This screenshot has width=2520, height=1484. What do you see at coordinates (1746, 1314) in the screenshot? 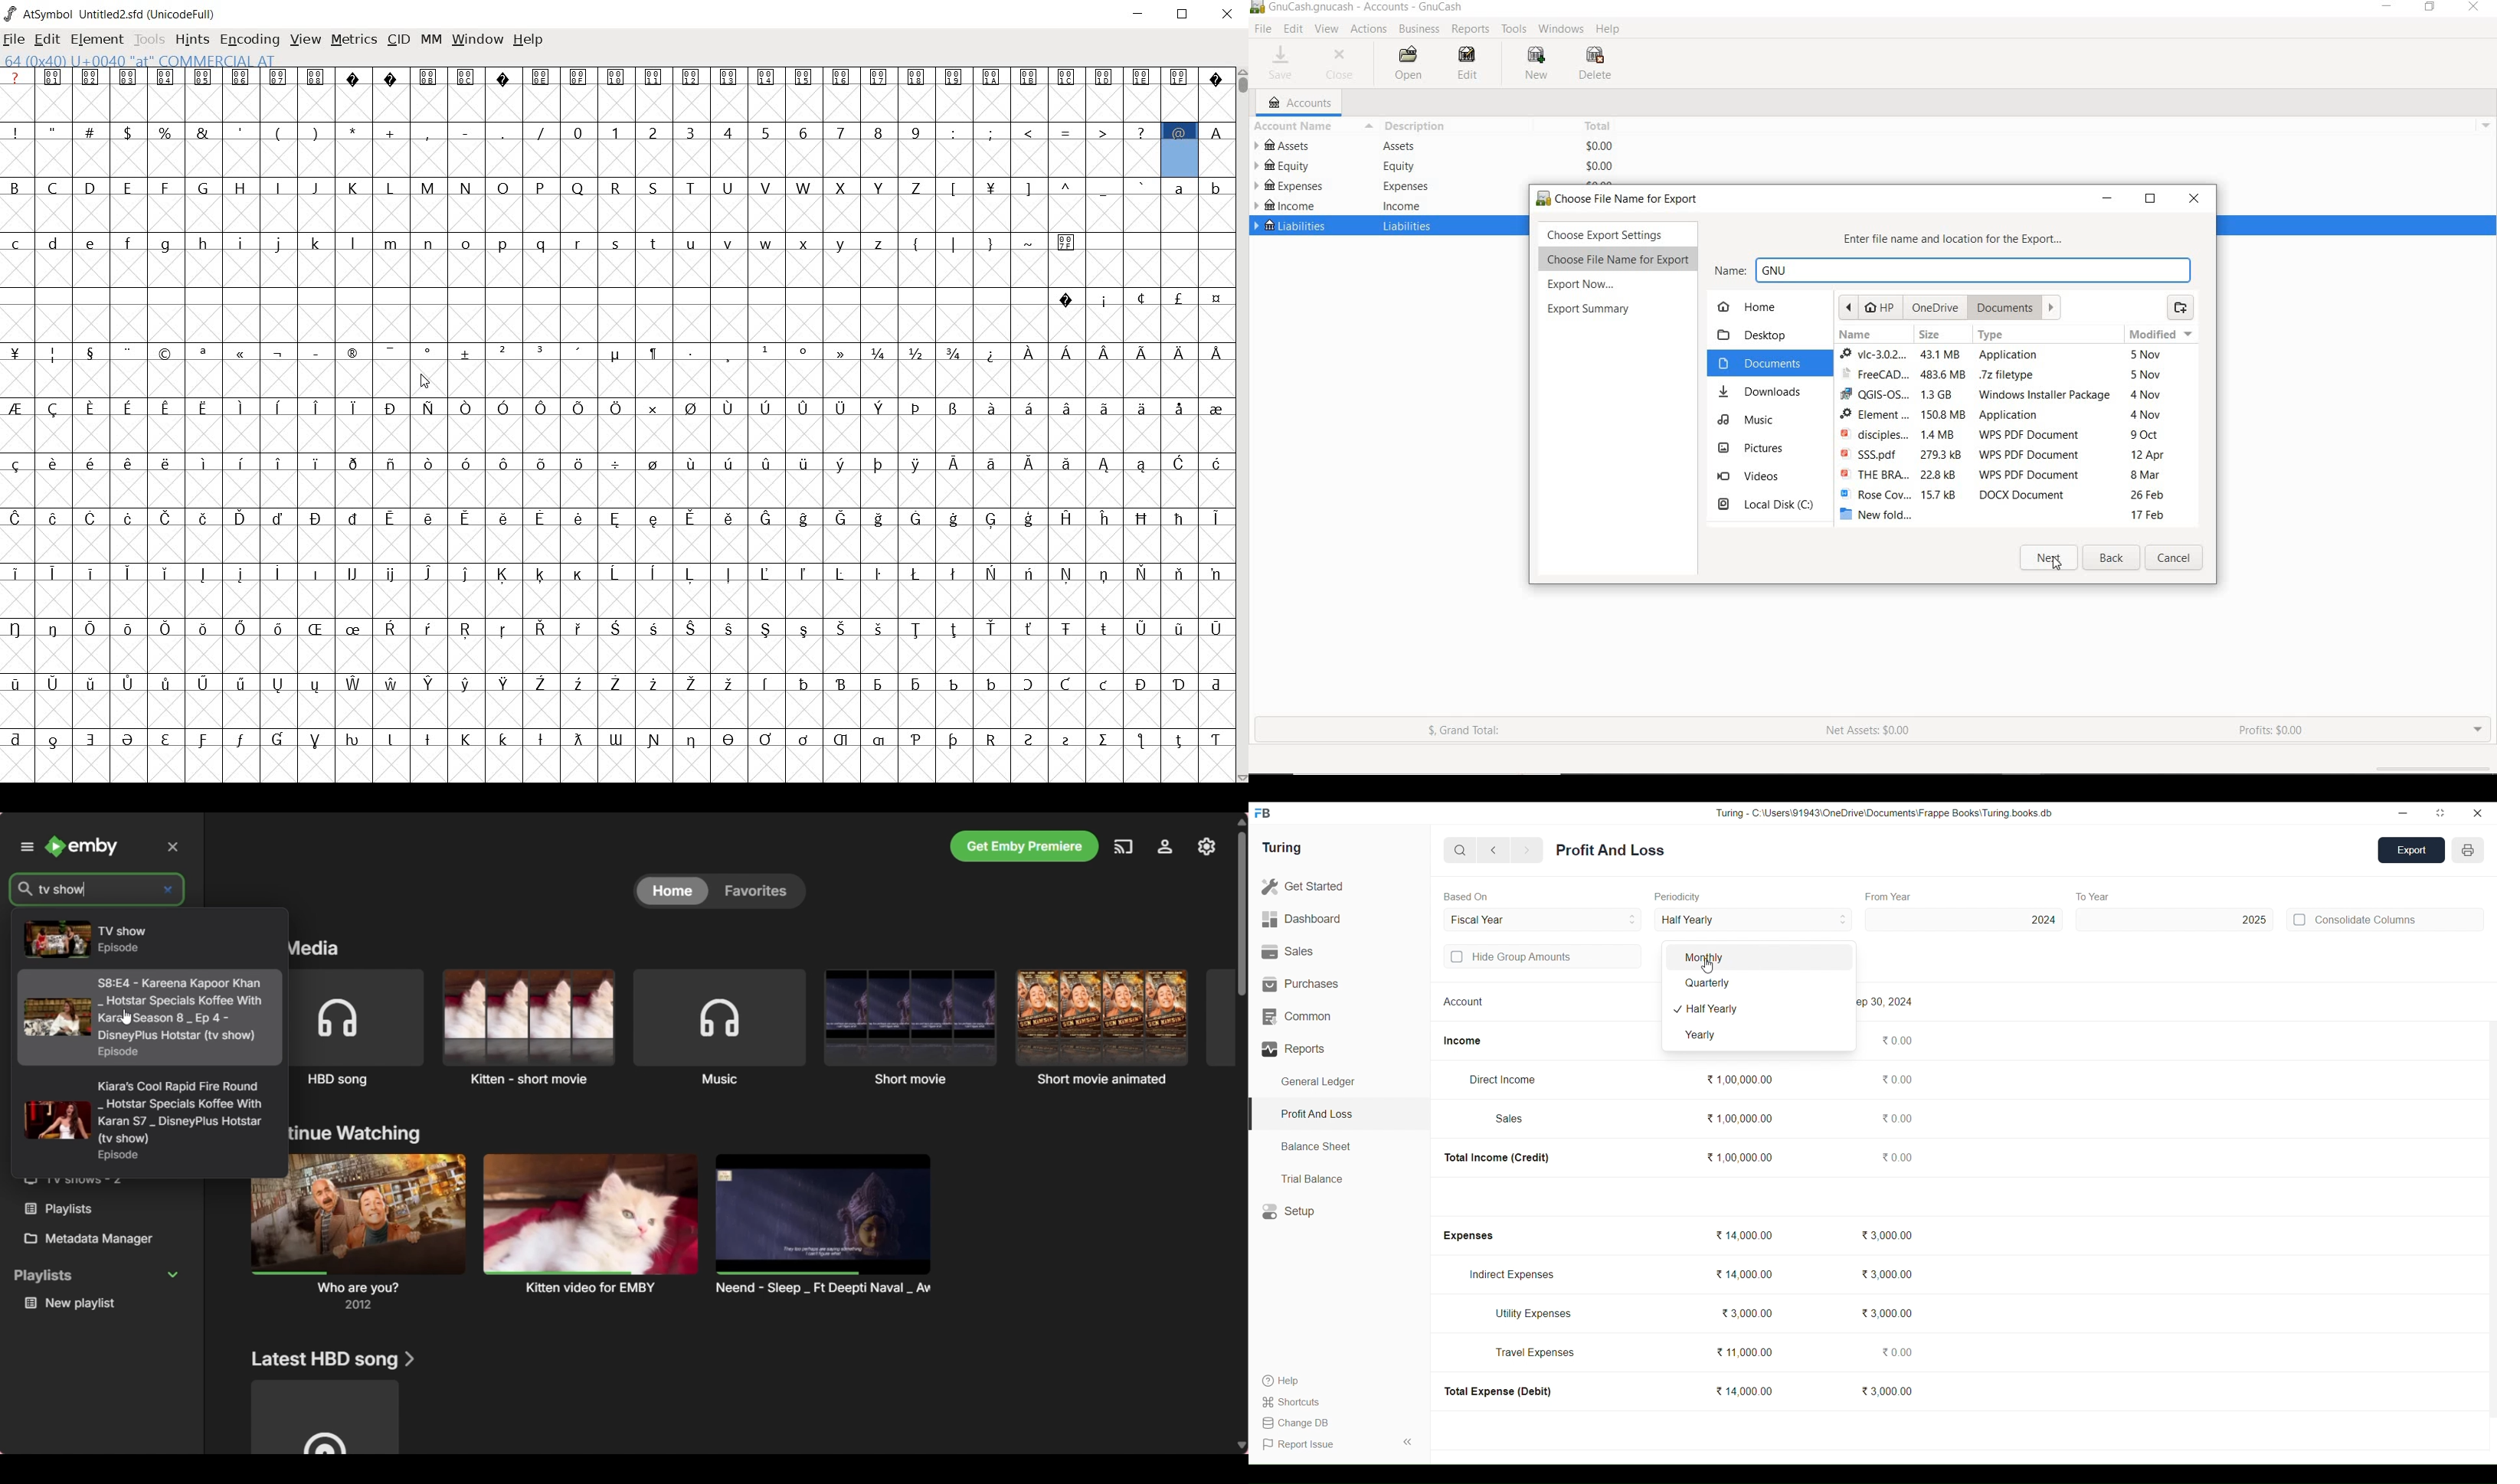
I see `3,000.00` at bounding box center [1746, 1314].